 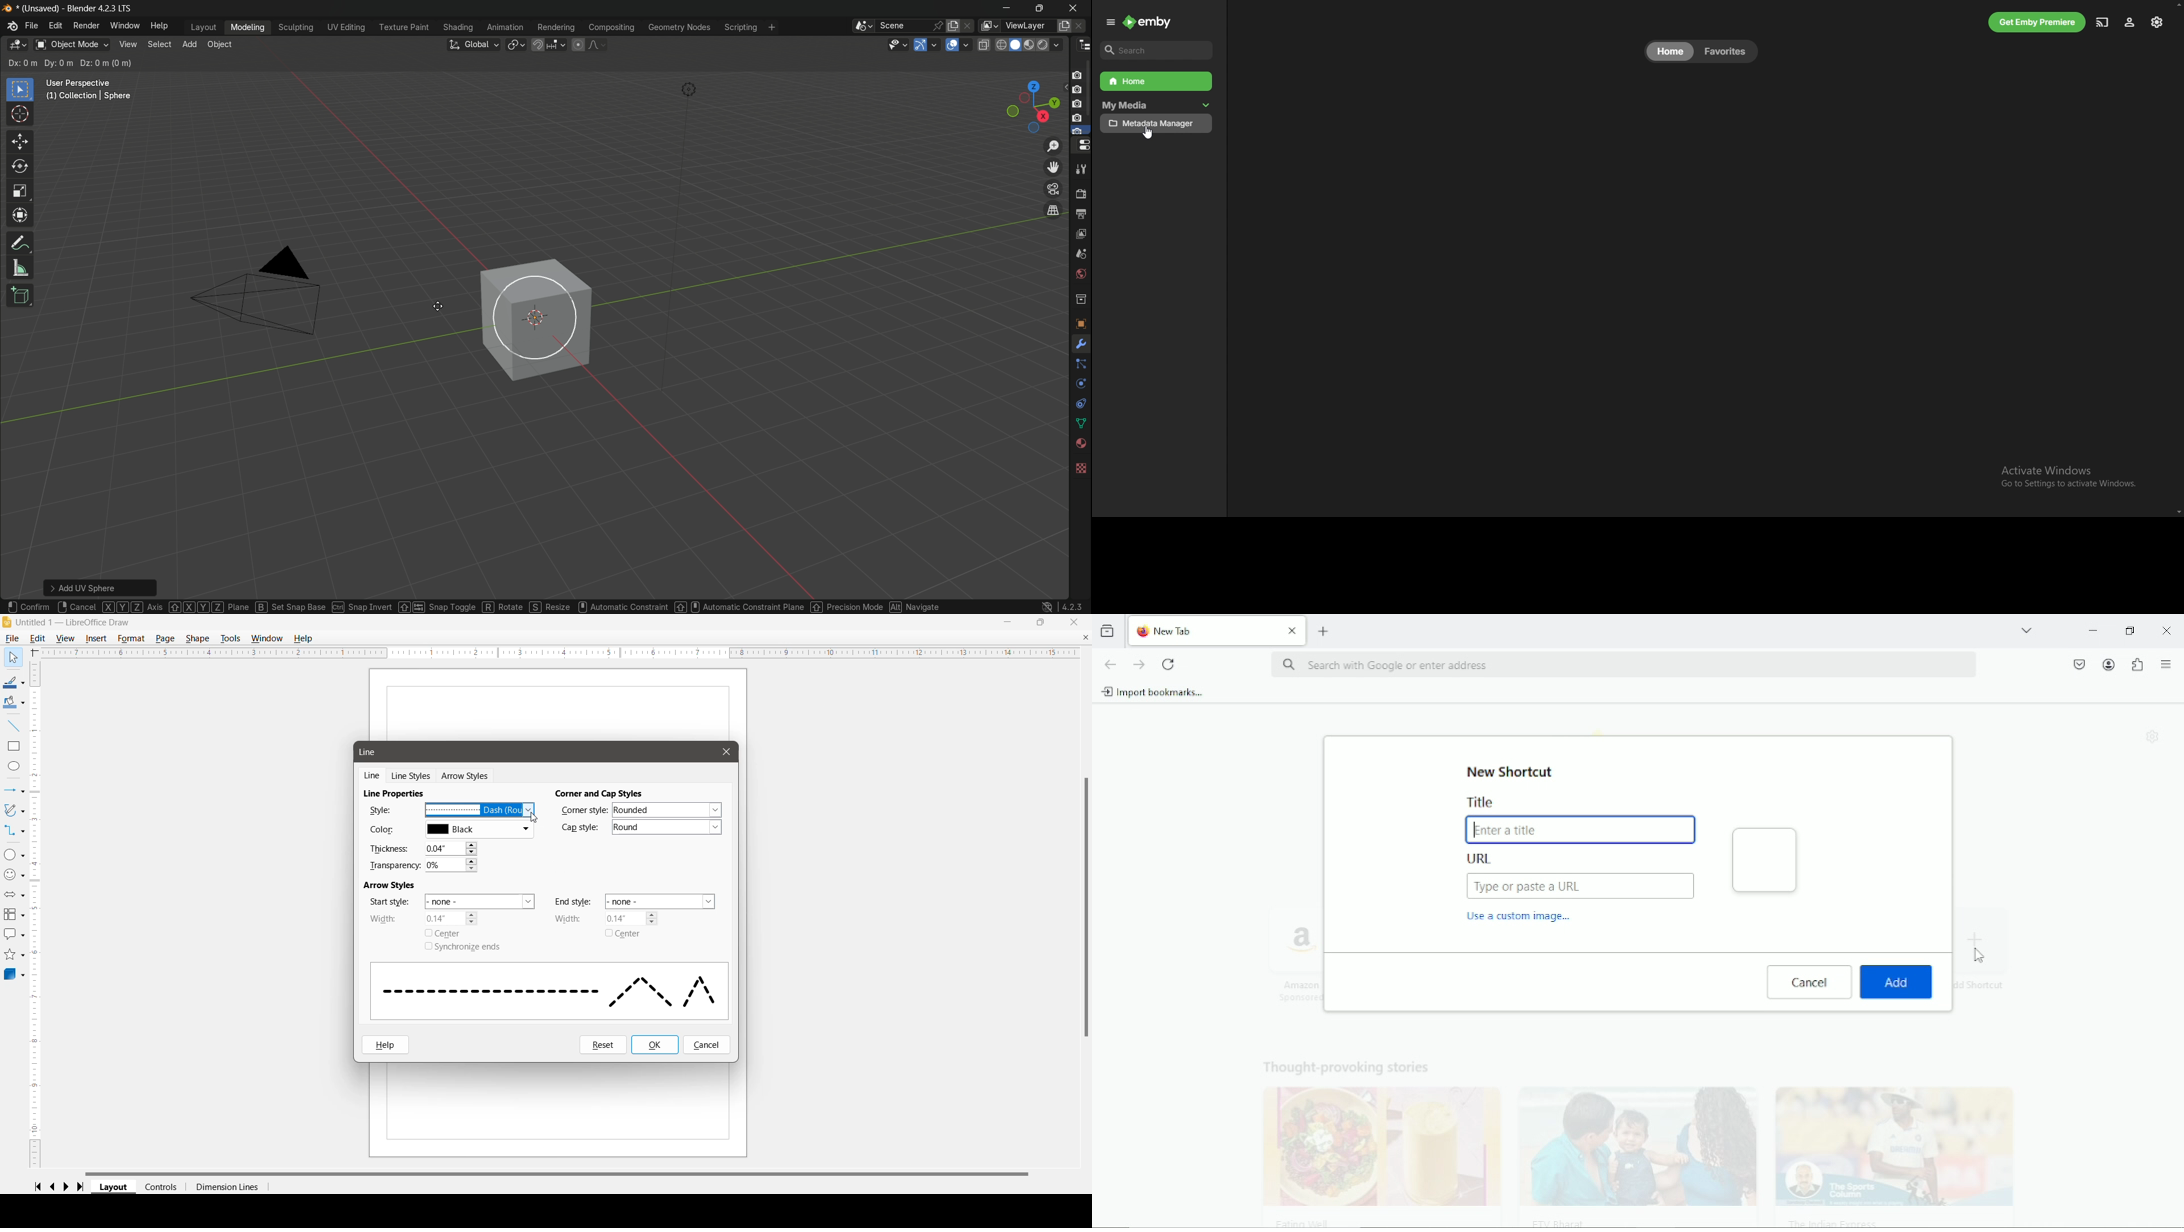 I want to click on remove layer, so click(x=1084, y=27).